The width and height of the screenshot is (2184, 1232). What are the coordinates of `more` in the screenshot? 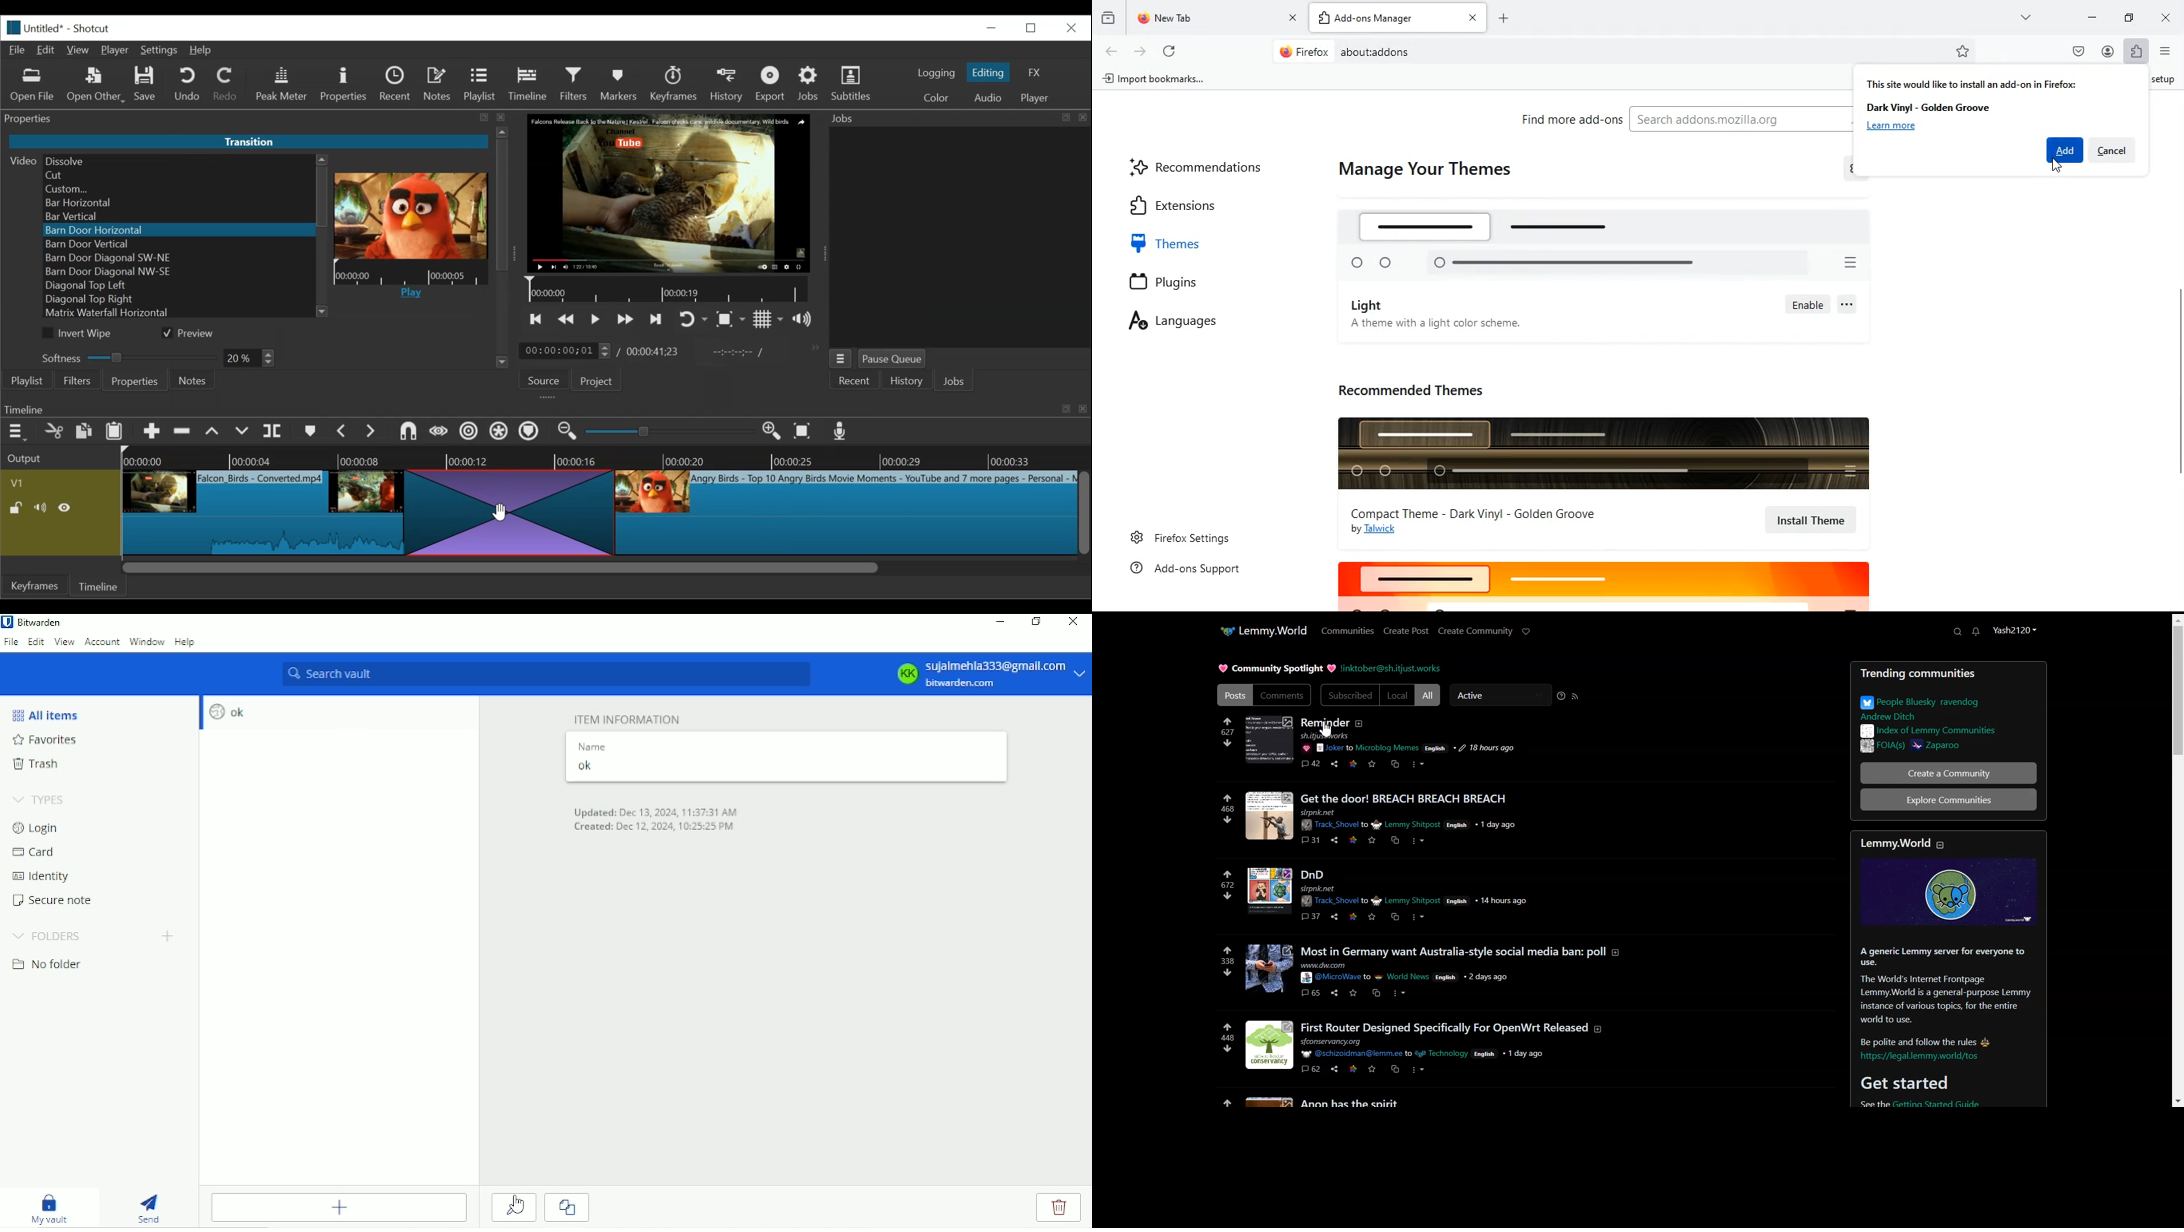 It's located at (2027, 18).